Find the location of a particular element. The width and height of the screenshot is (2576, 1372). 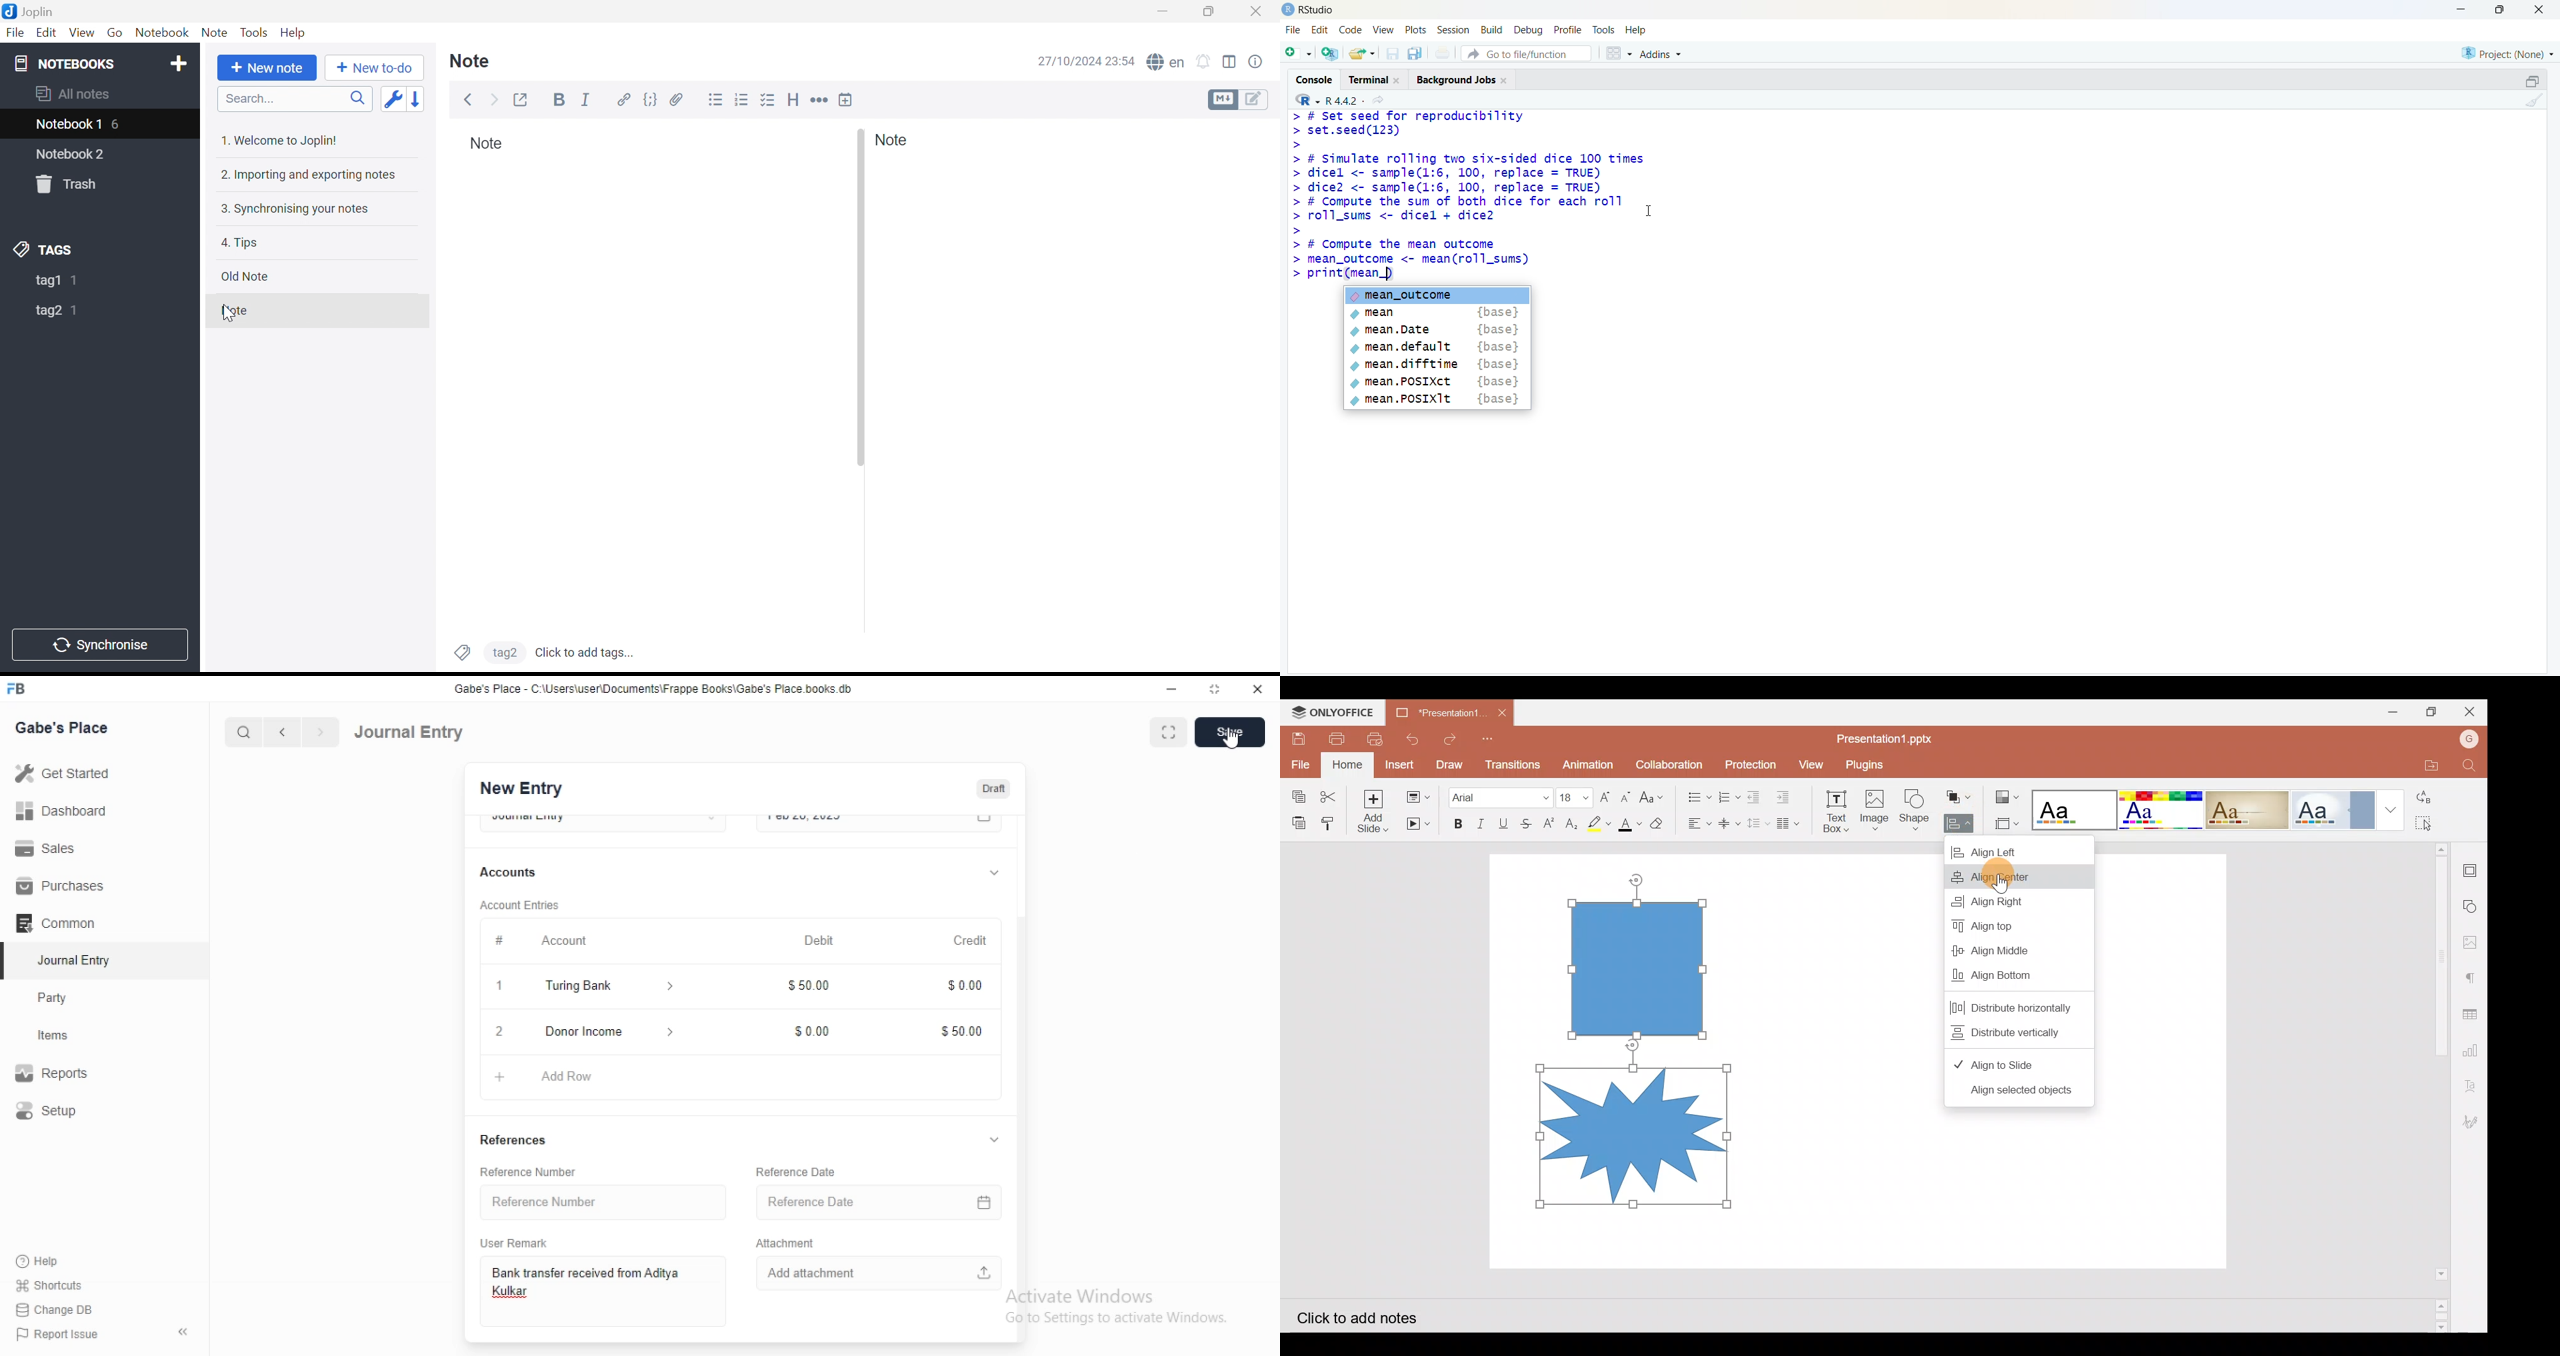

Bank transfer received from Aditya Kulkar is located at coordinates (597, 1292).